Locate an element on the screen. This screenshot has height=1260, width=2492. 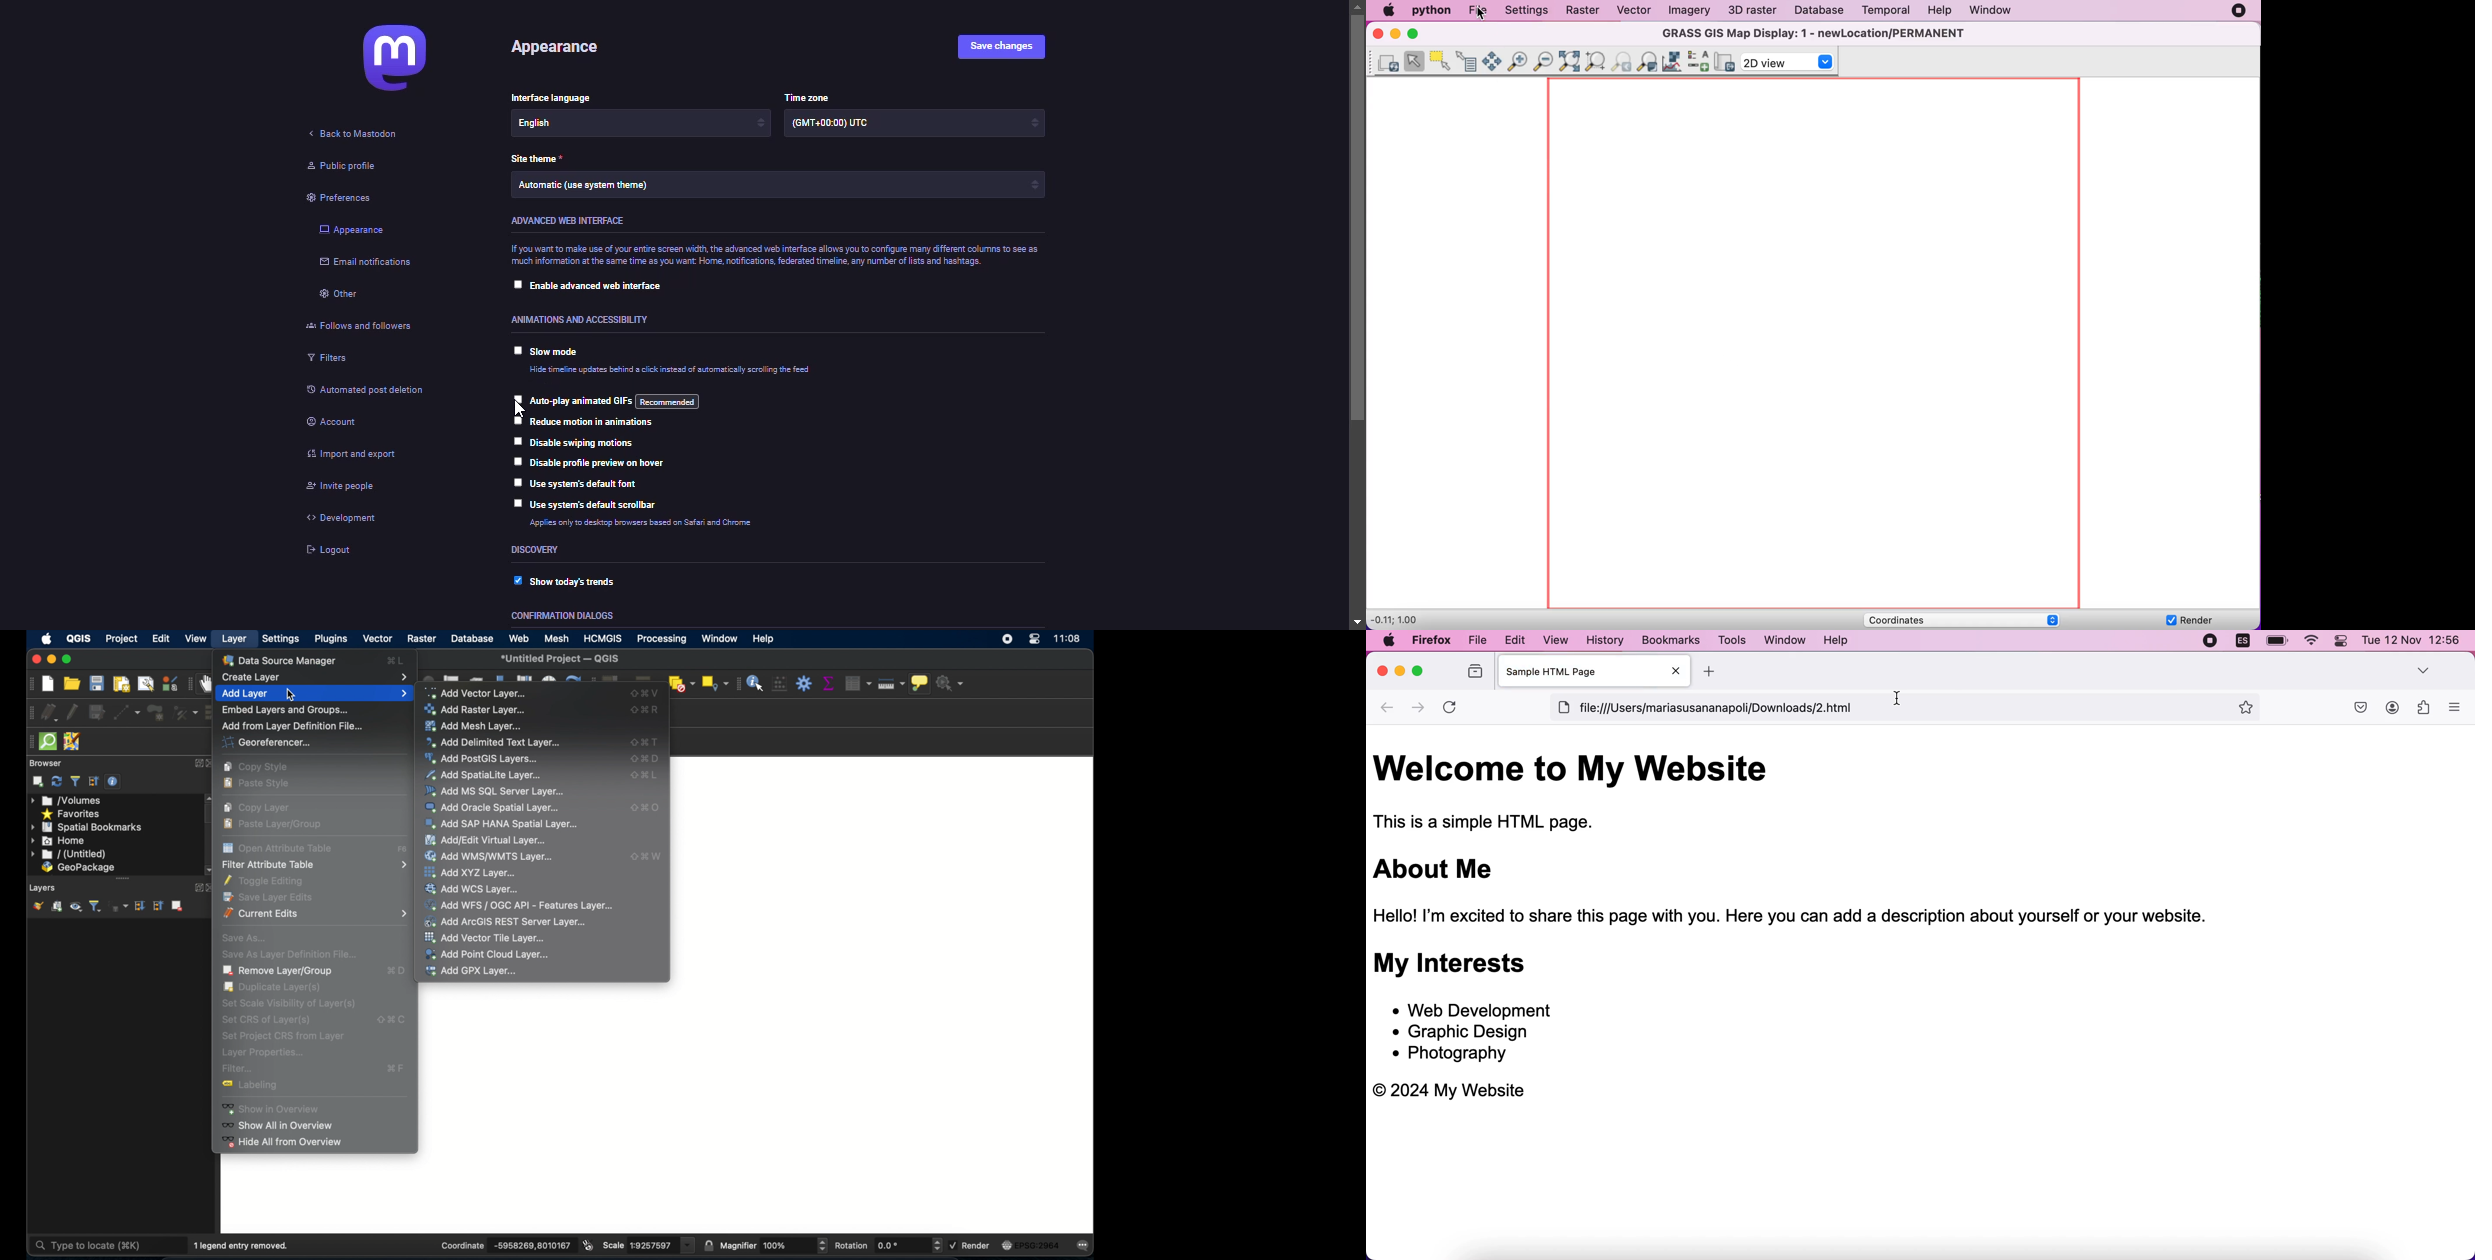
window is located at coordinates (1786, 640).